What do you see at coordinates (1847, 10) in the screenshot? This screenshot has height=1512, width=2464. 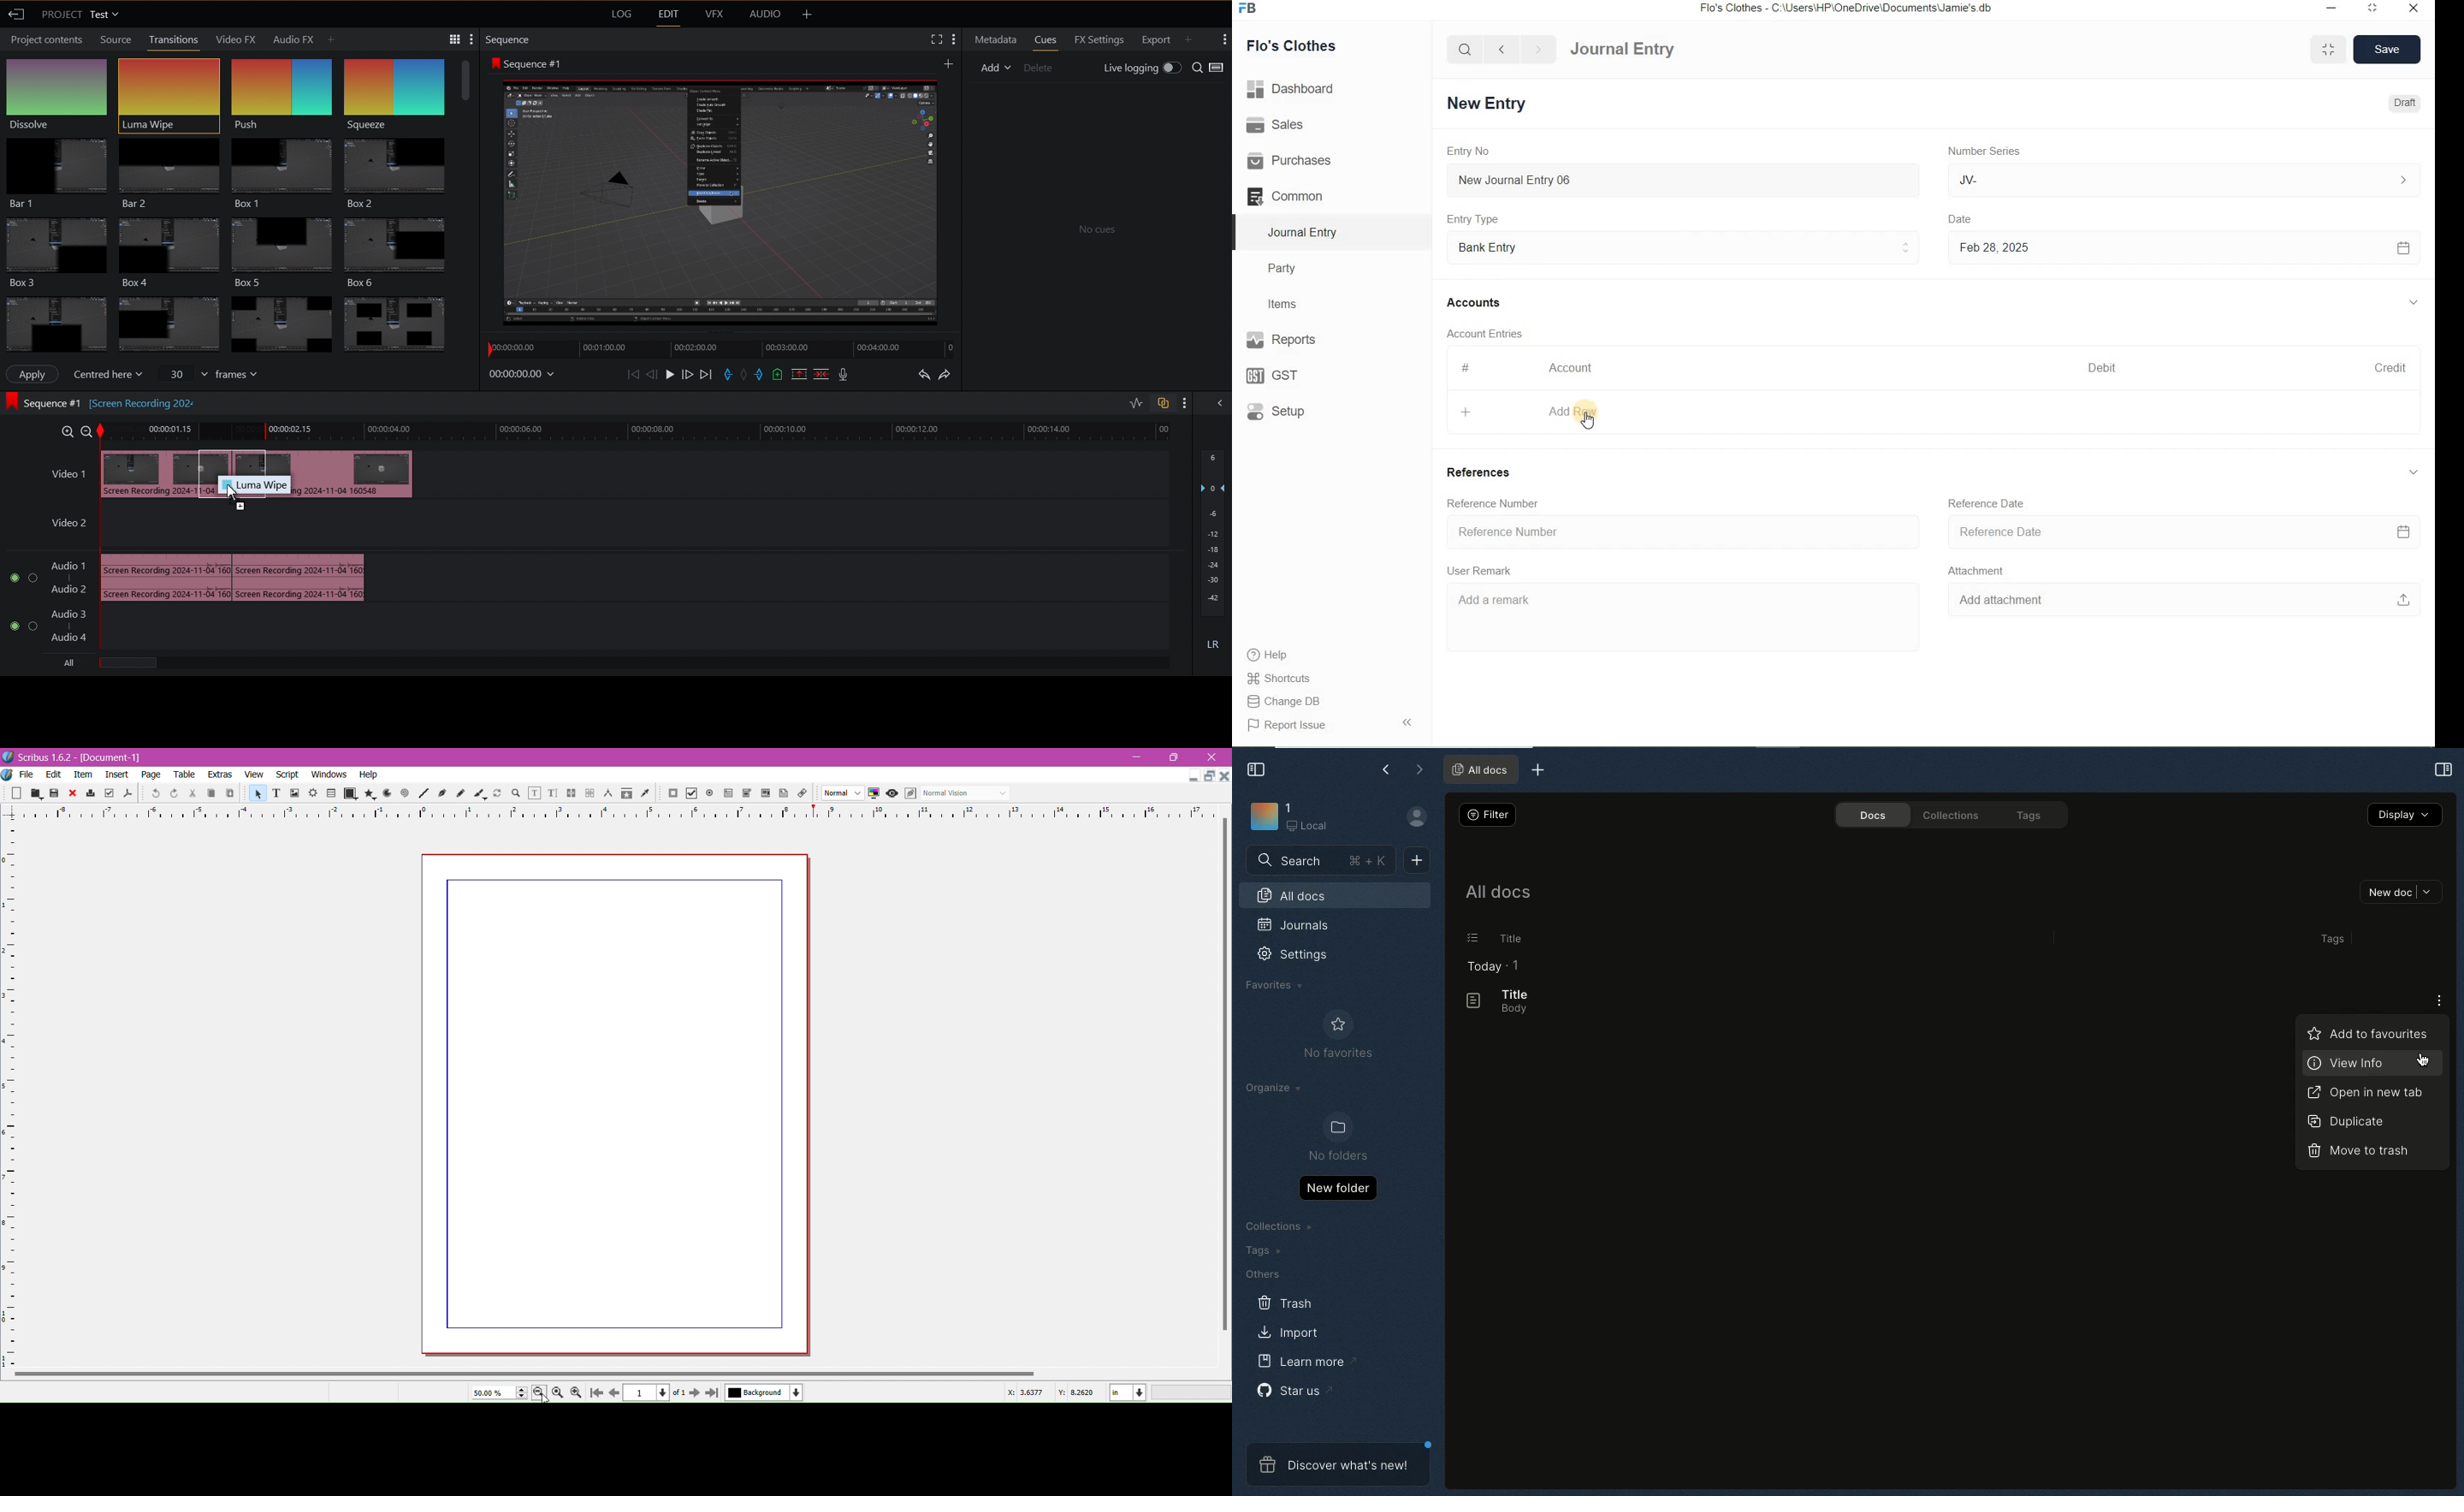 I see `Flo's Clothes - C:\Users\HP\OneDrive\Documents\Jamie's.db` at bounding box center [1847, 10].